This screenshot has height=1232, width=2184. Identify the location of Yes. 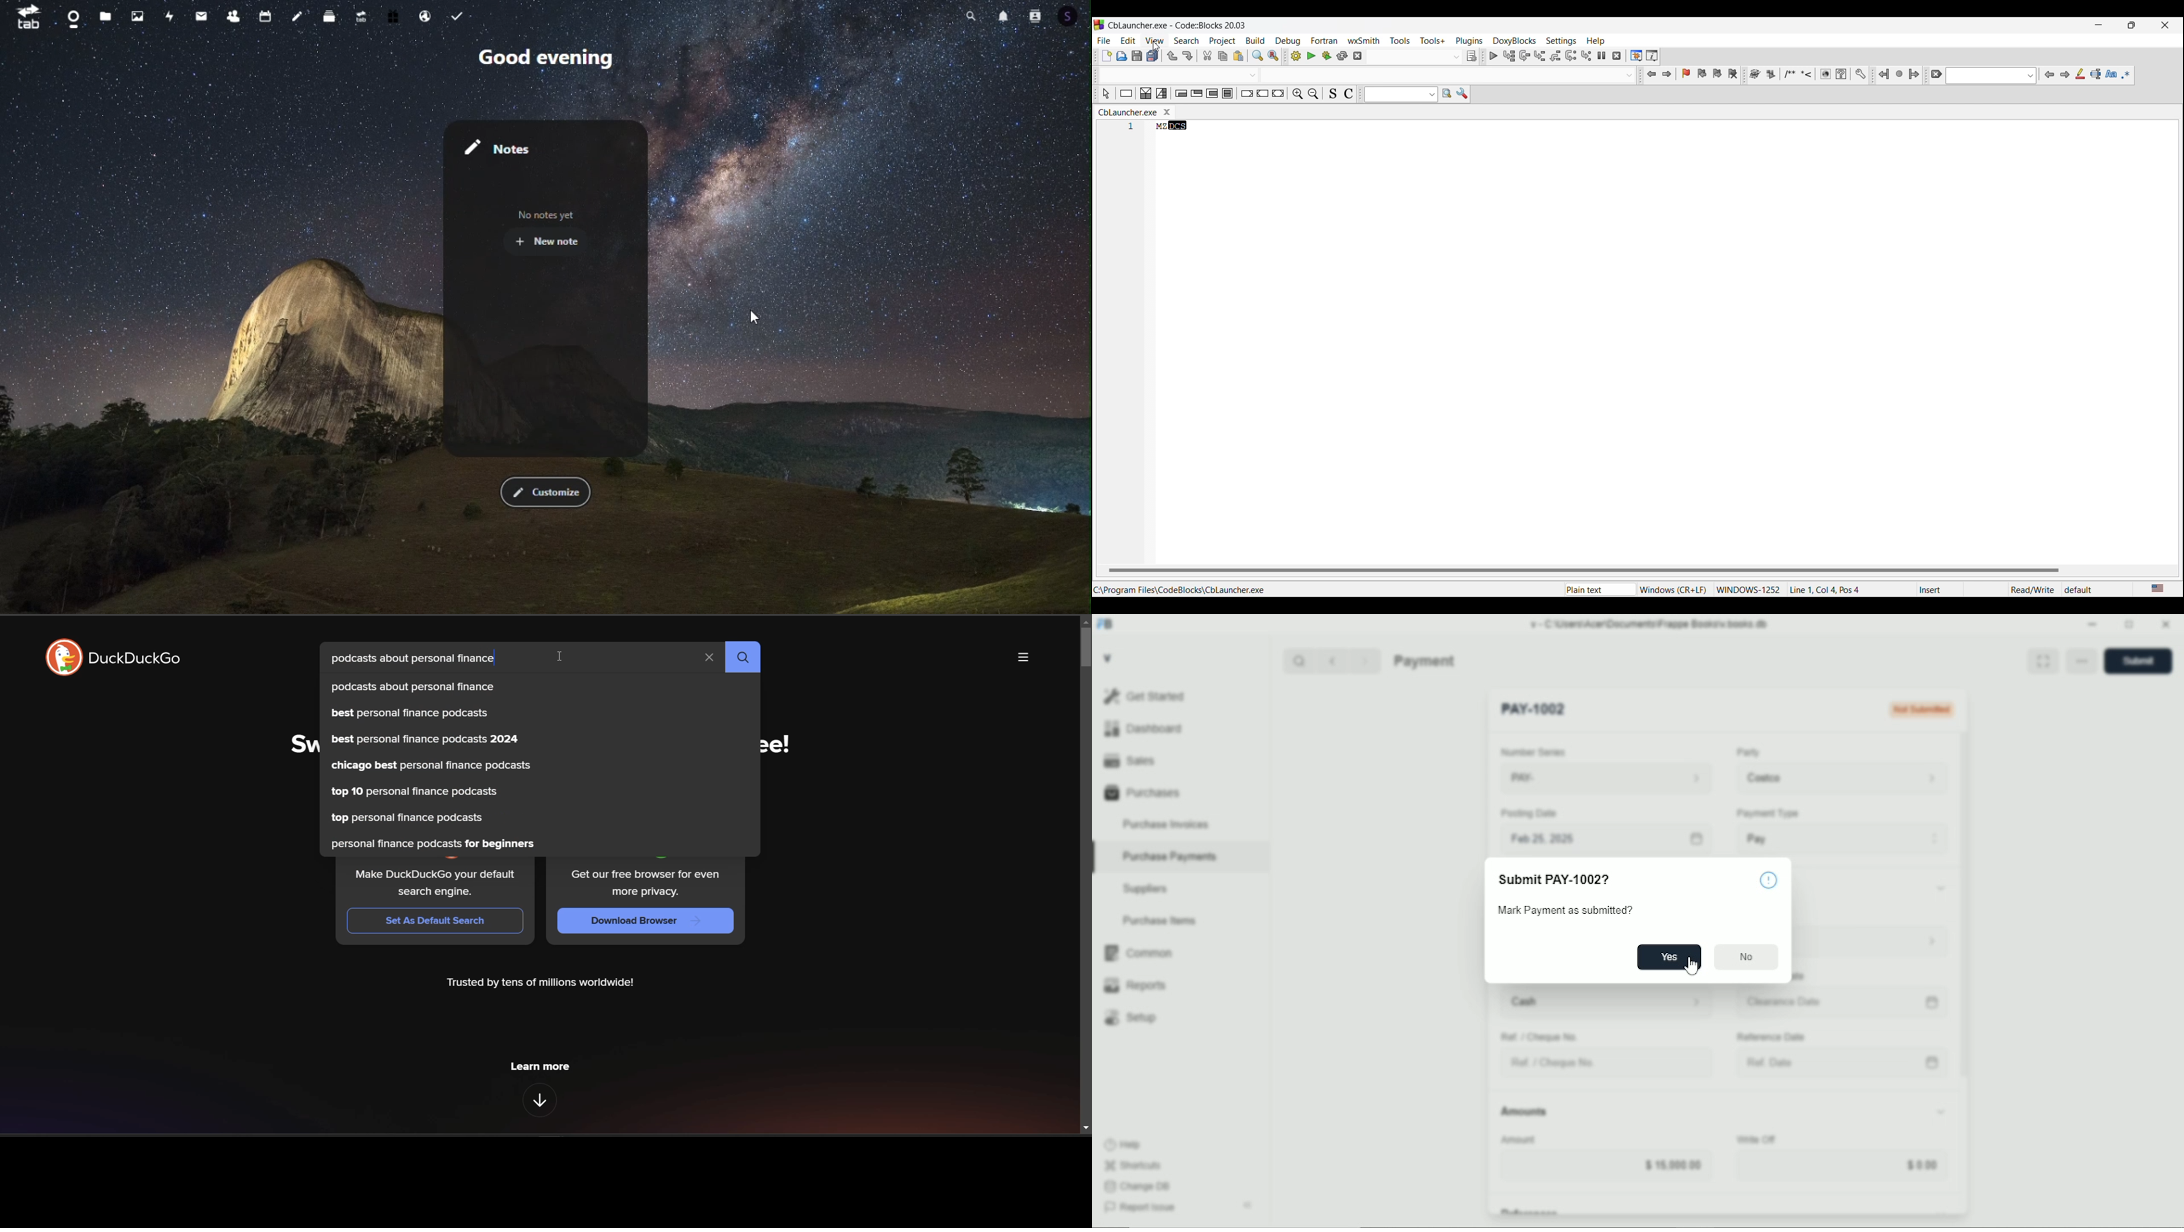
(1669, 957).